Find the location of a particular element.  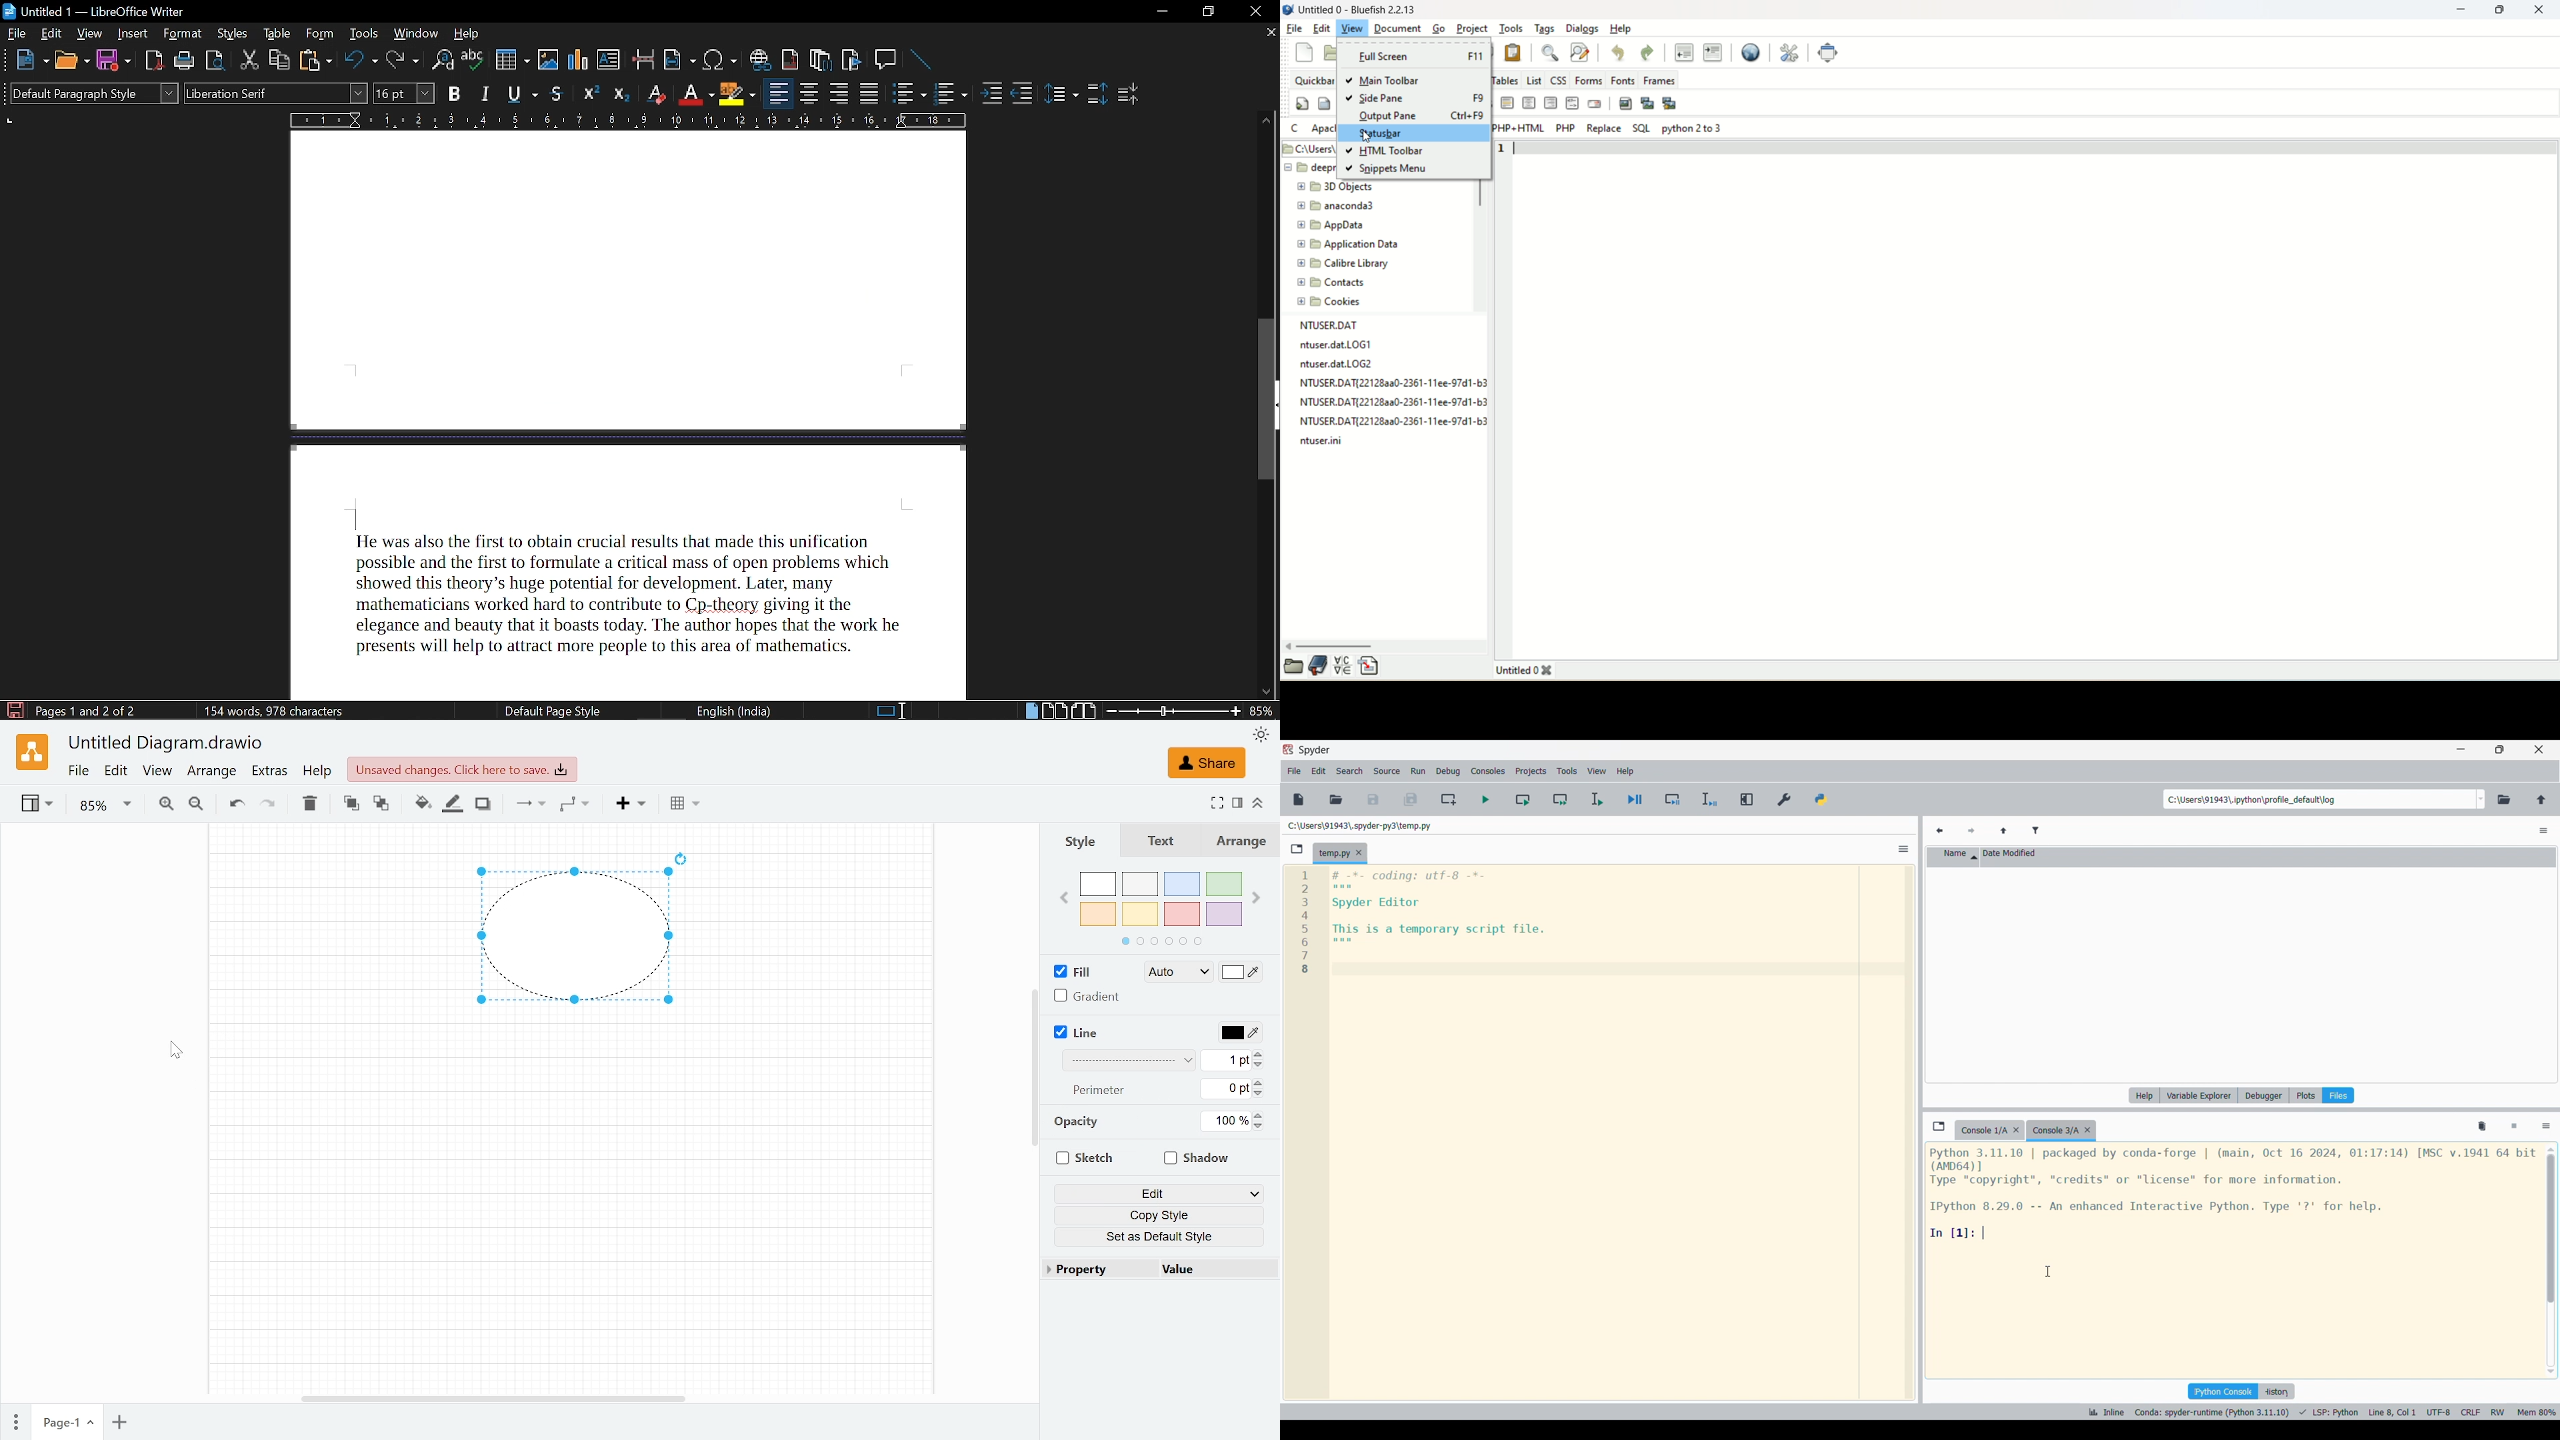

Source menu is located at coordinates (1387, 771).